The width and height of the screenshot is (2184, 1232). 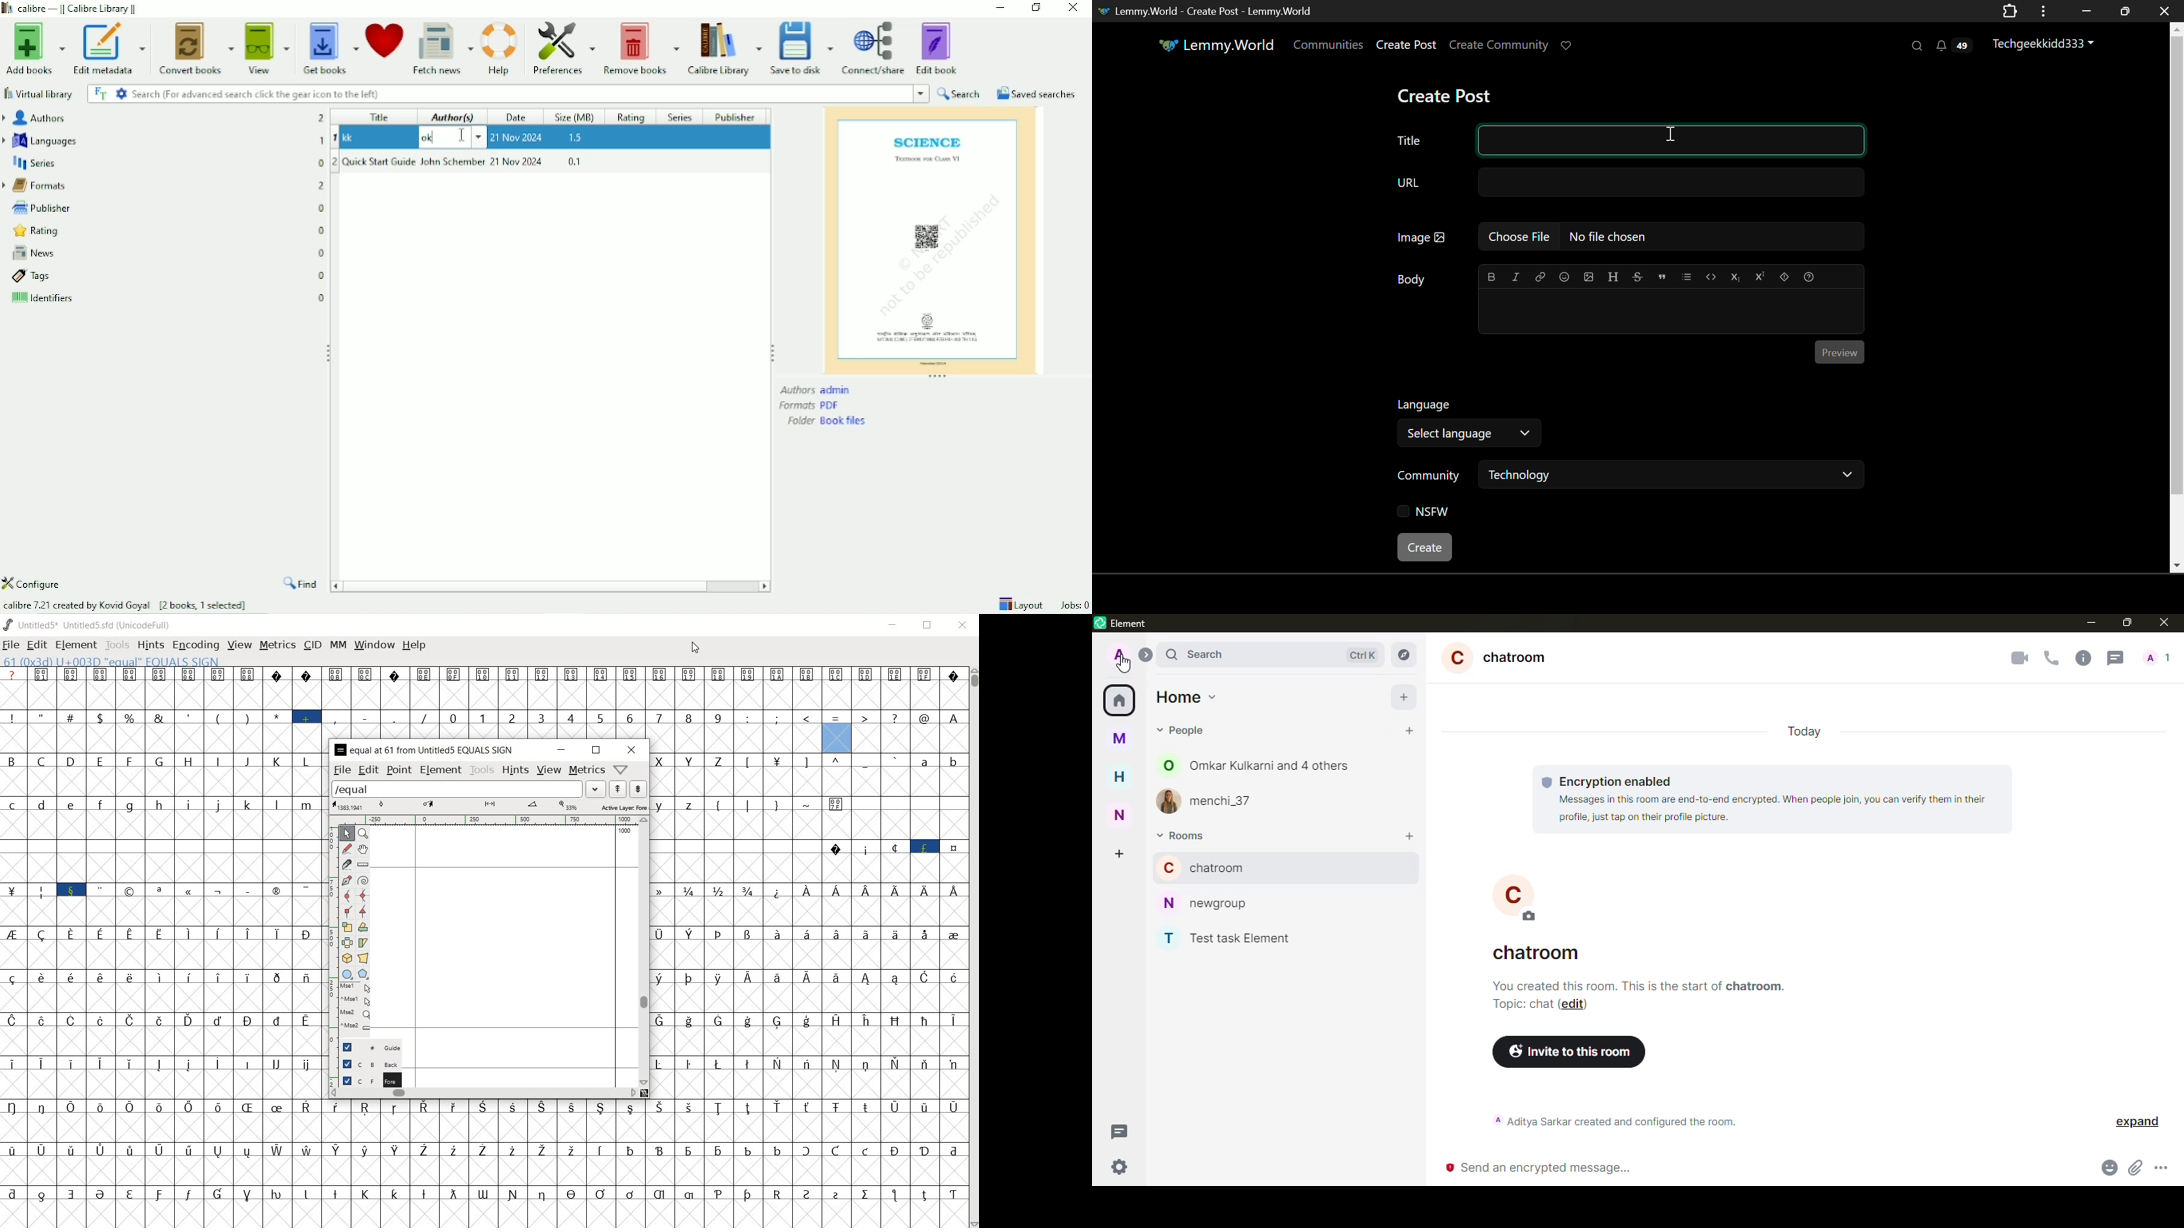 What do you see at coordinates (1120, 649) in the screenshot?
I see `profile` at bounding box center [1120, 649].